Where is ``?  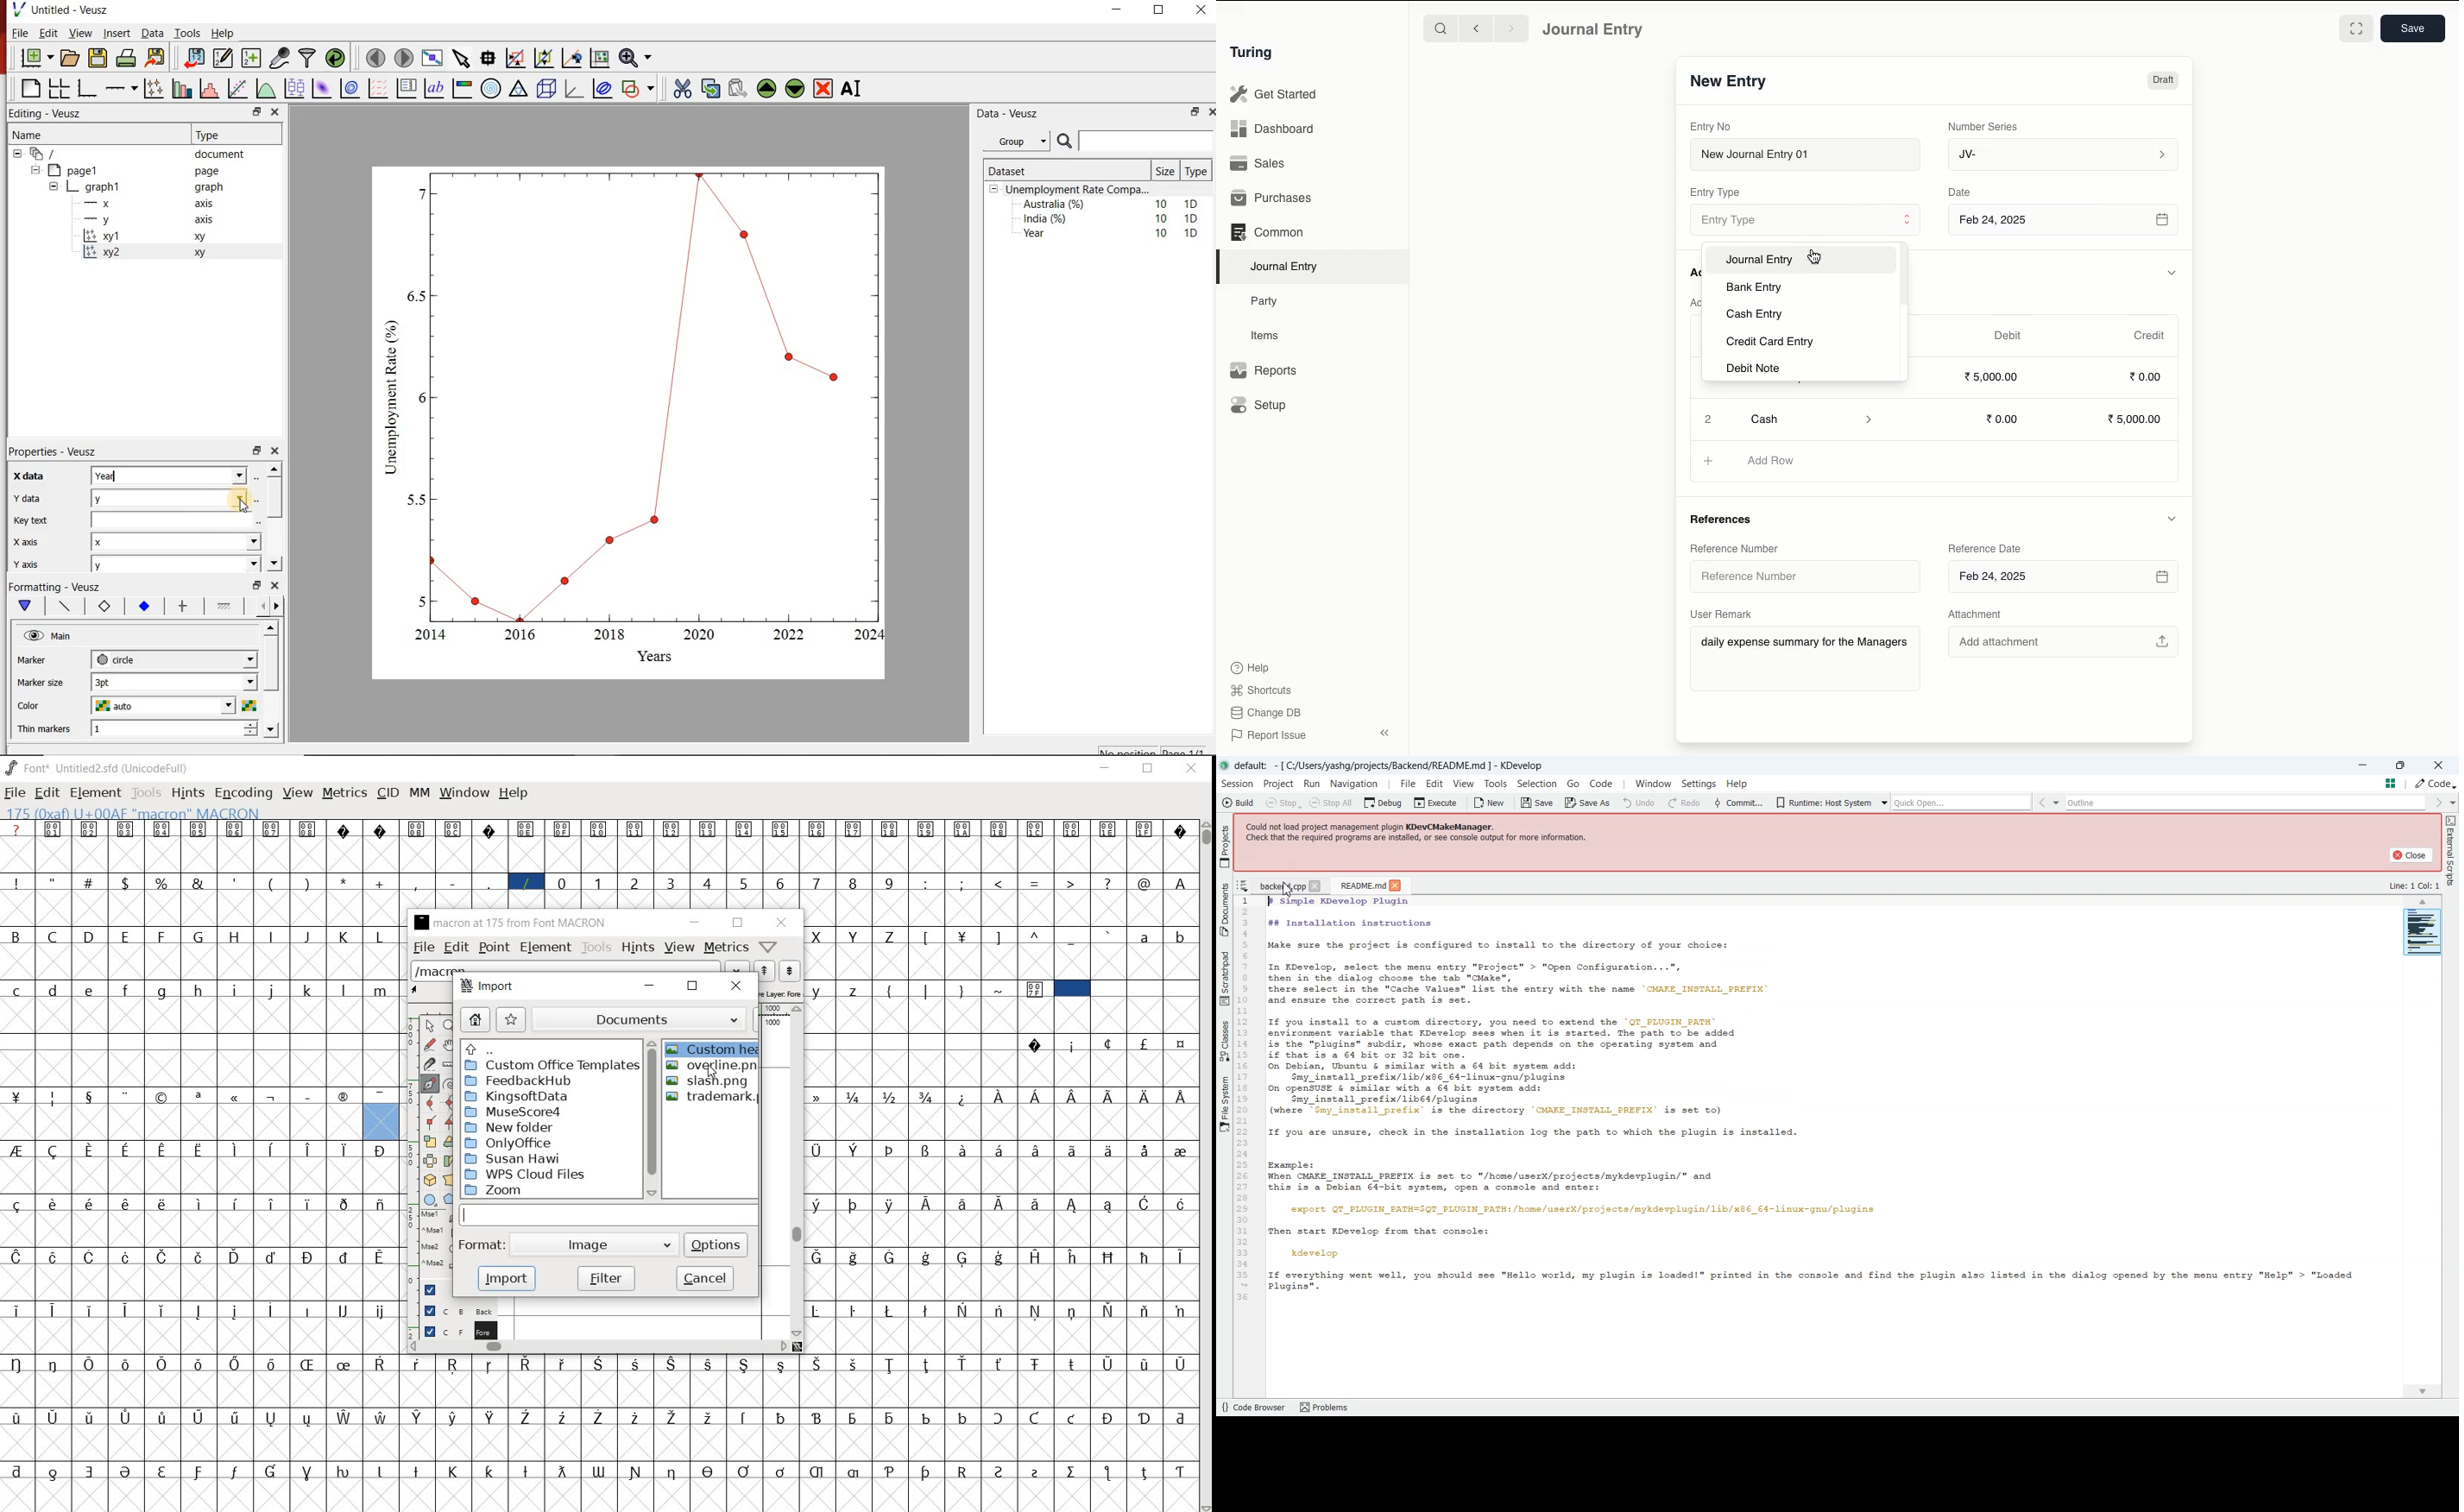
 is located at coordinates (1036, 1416).